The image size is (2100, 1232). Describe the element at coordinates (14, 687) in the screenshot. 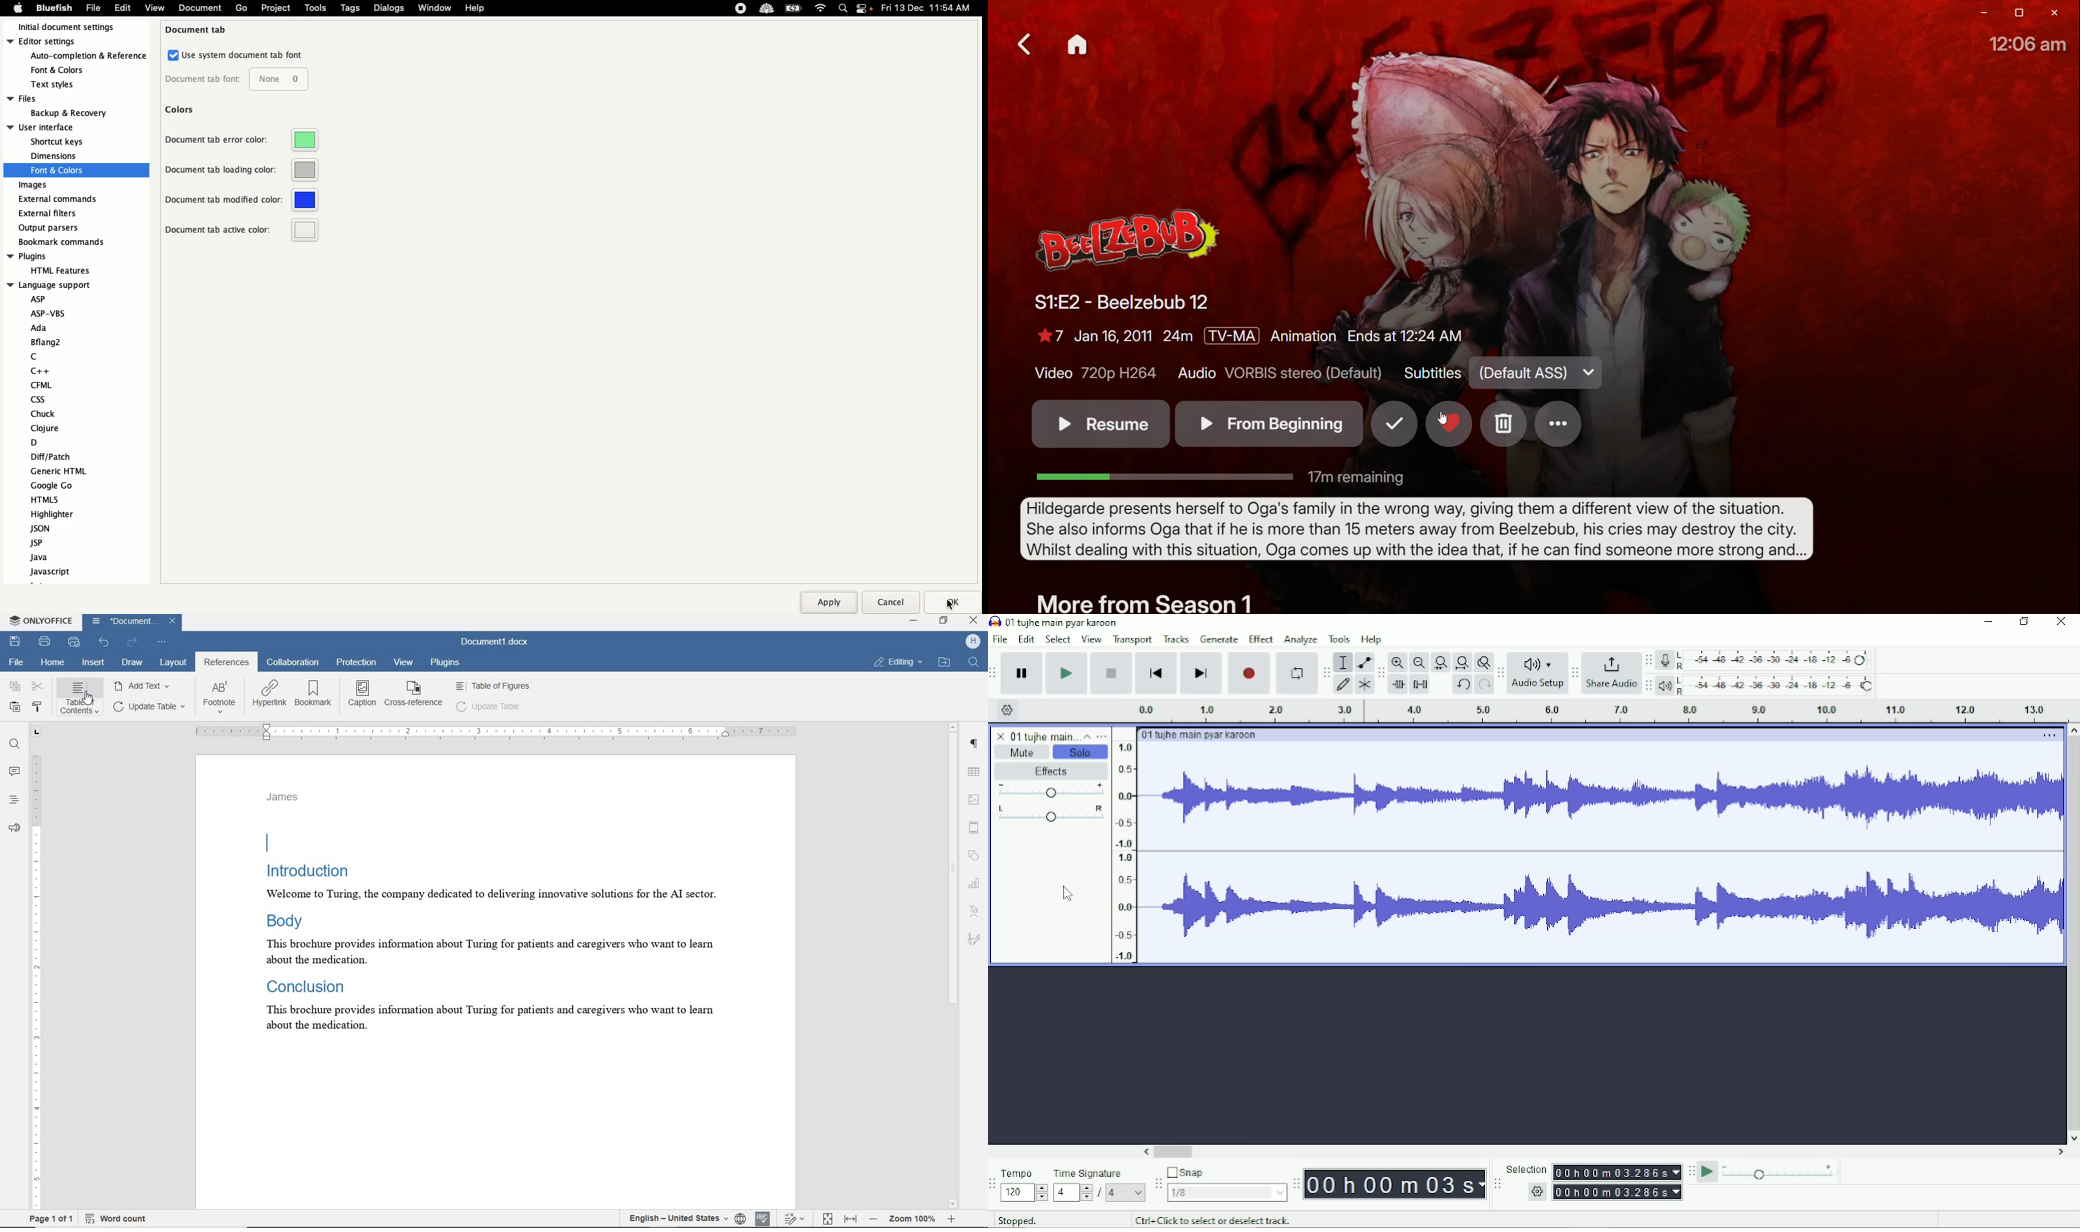

I see `copy` at that location.